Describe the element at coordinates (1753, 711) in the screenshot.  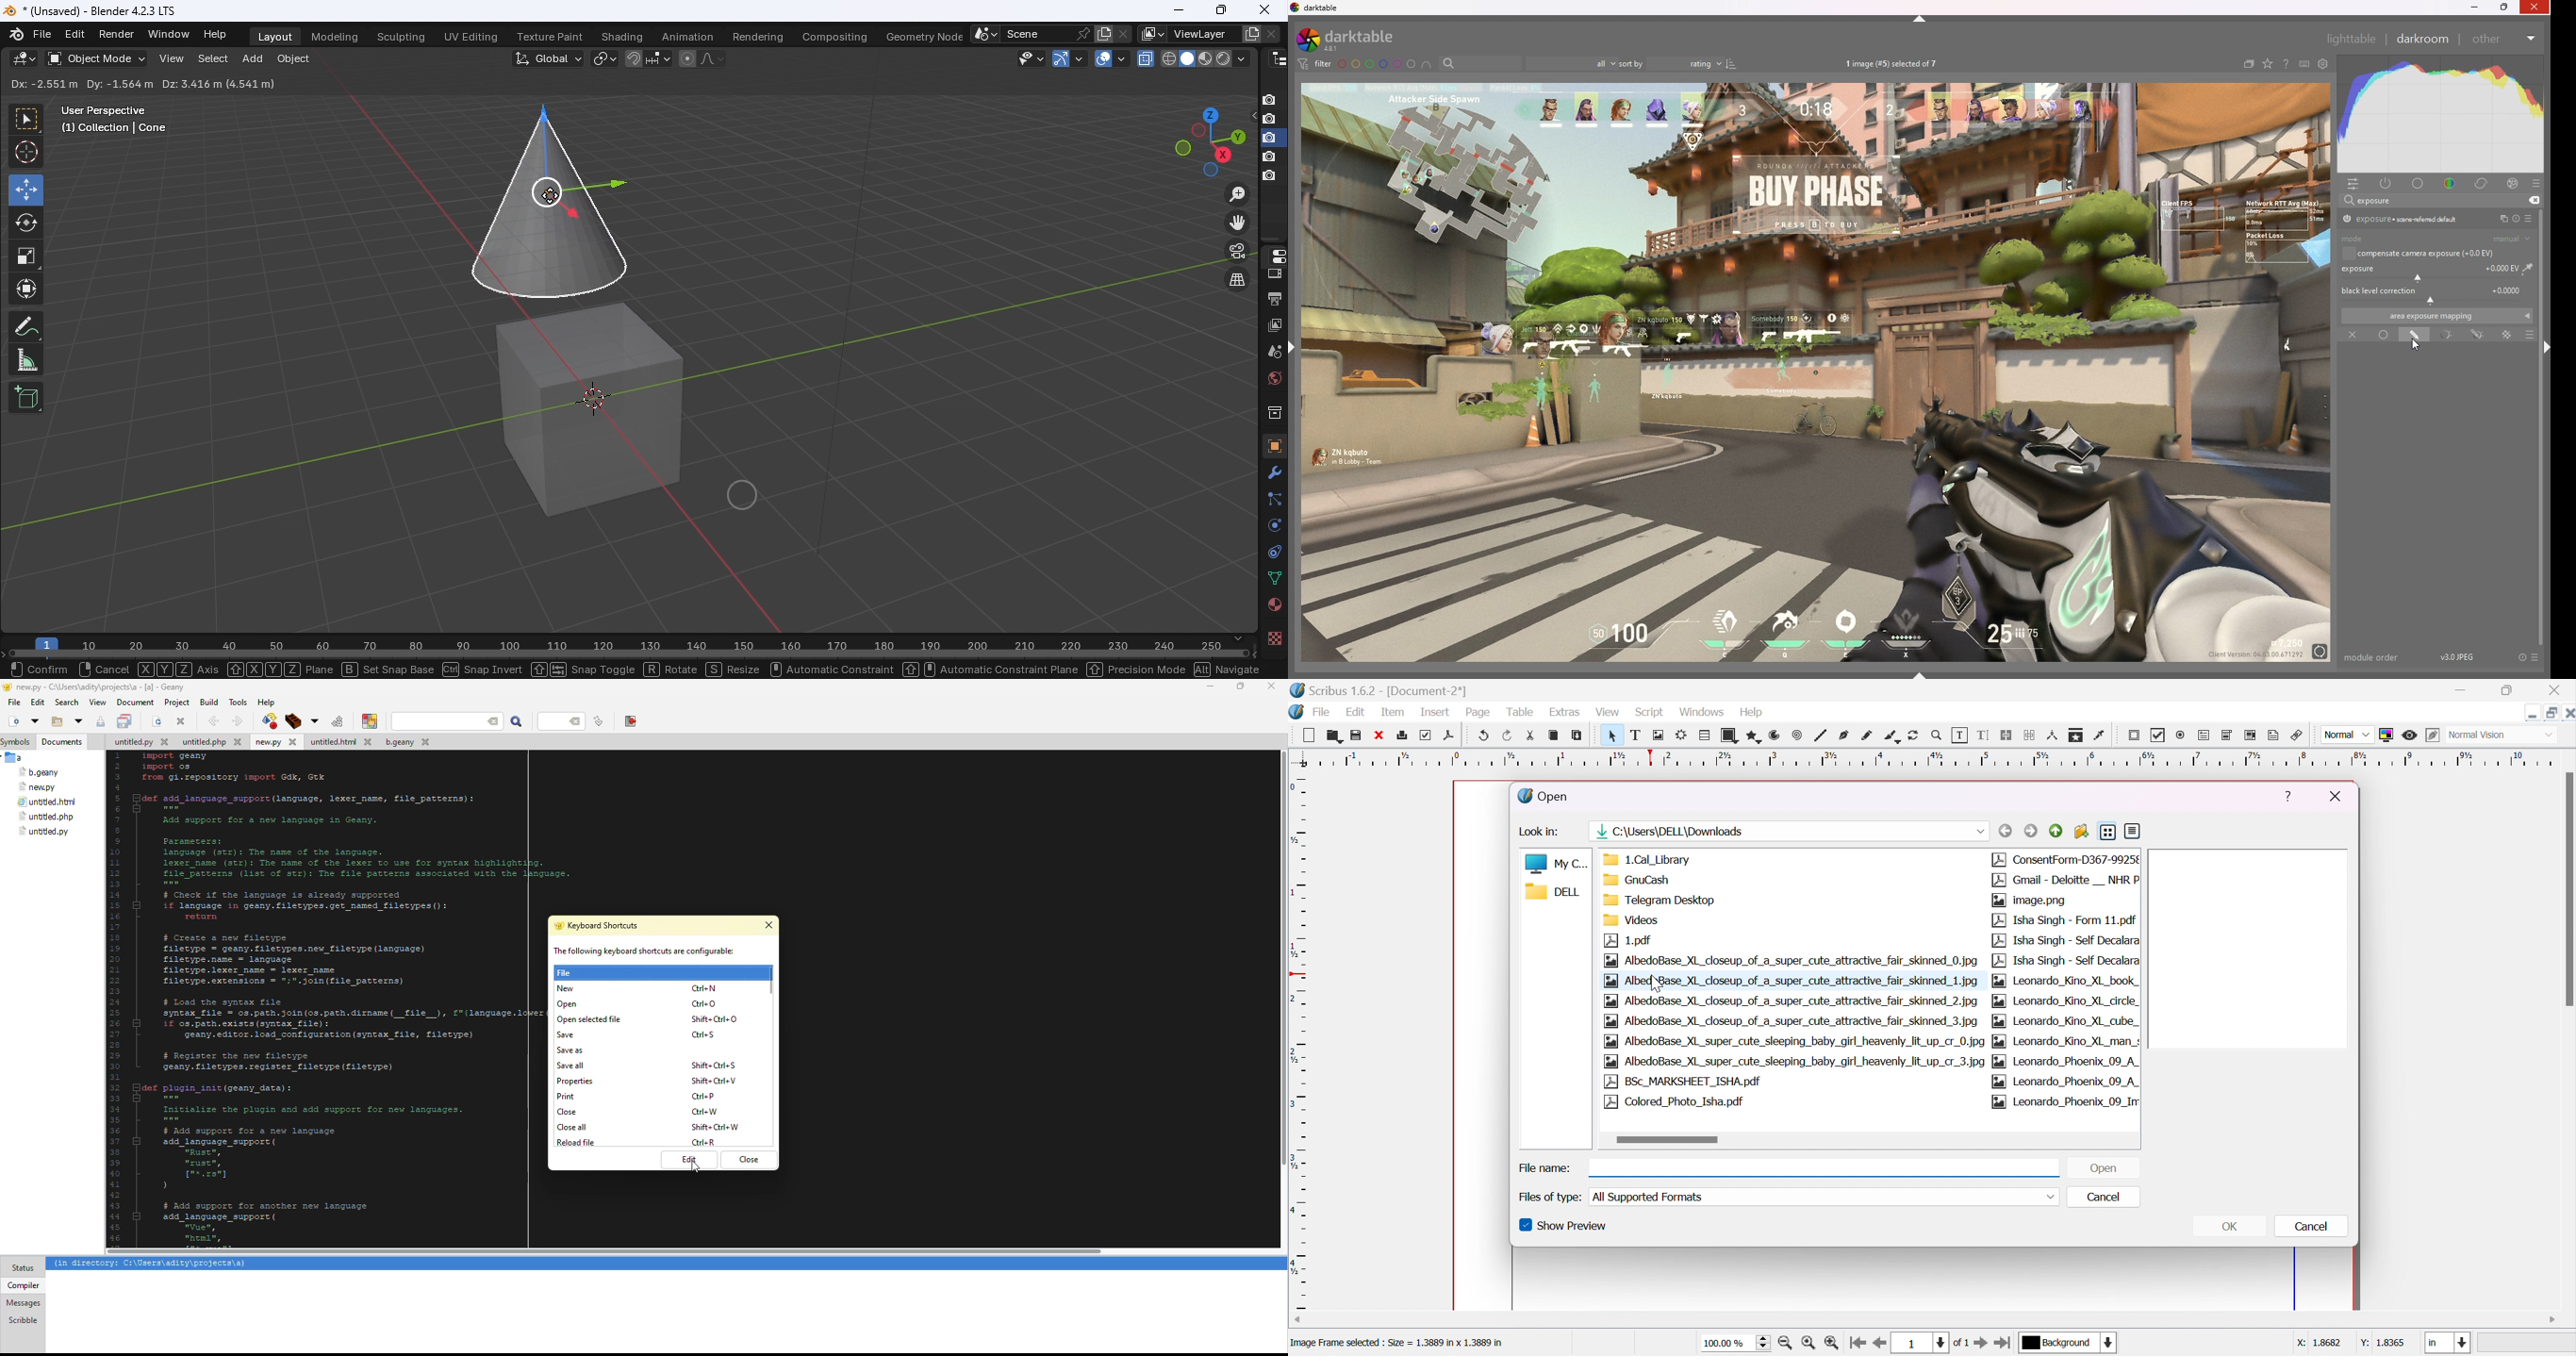
I see `help` at that location.